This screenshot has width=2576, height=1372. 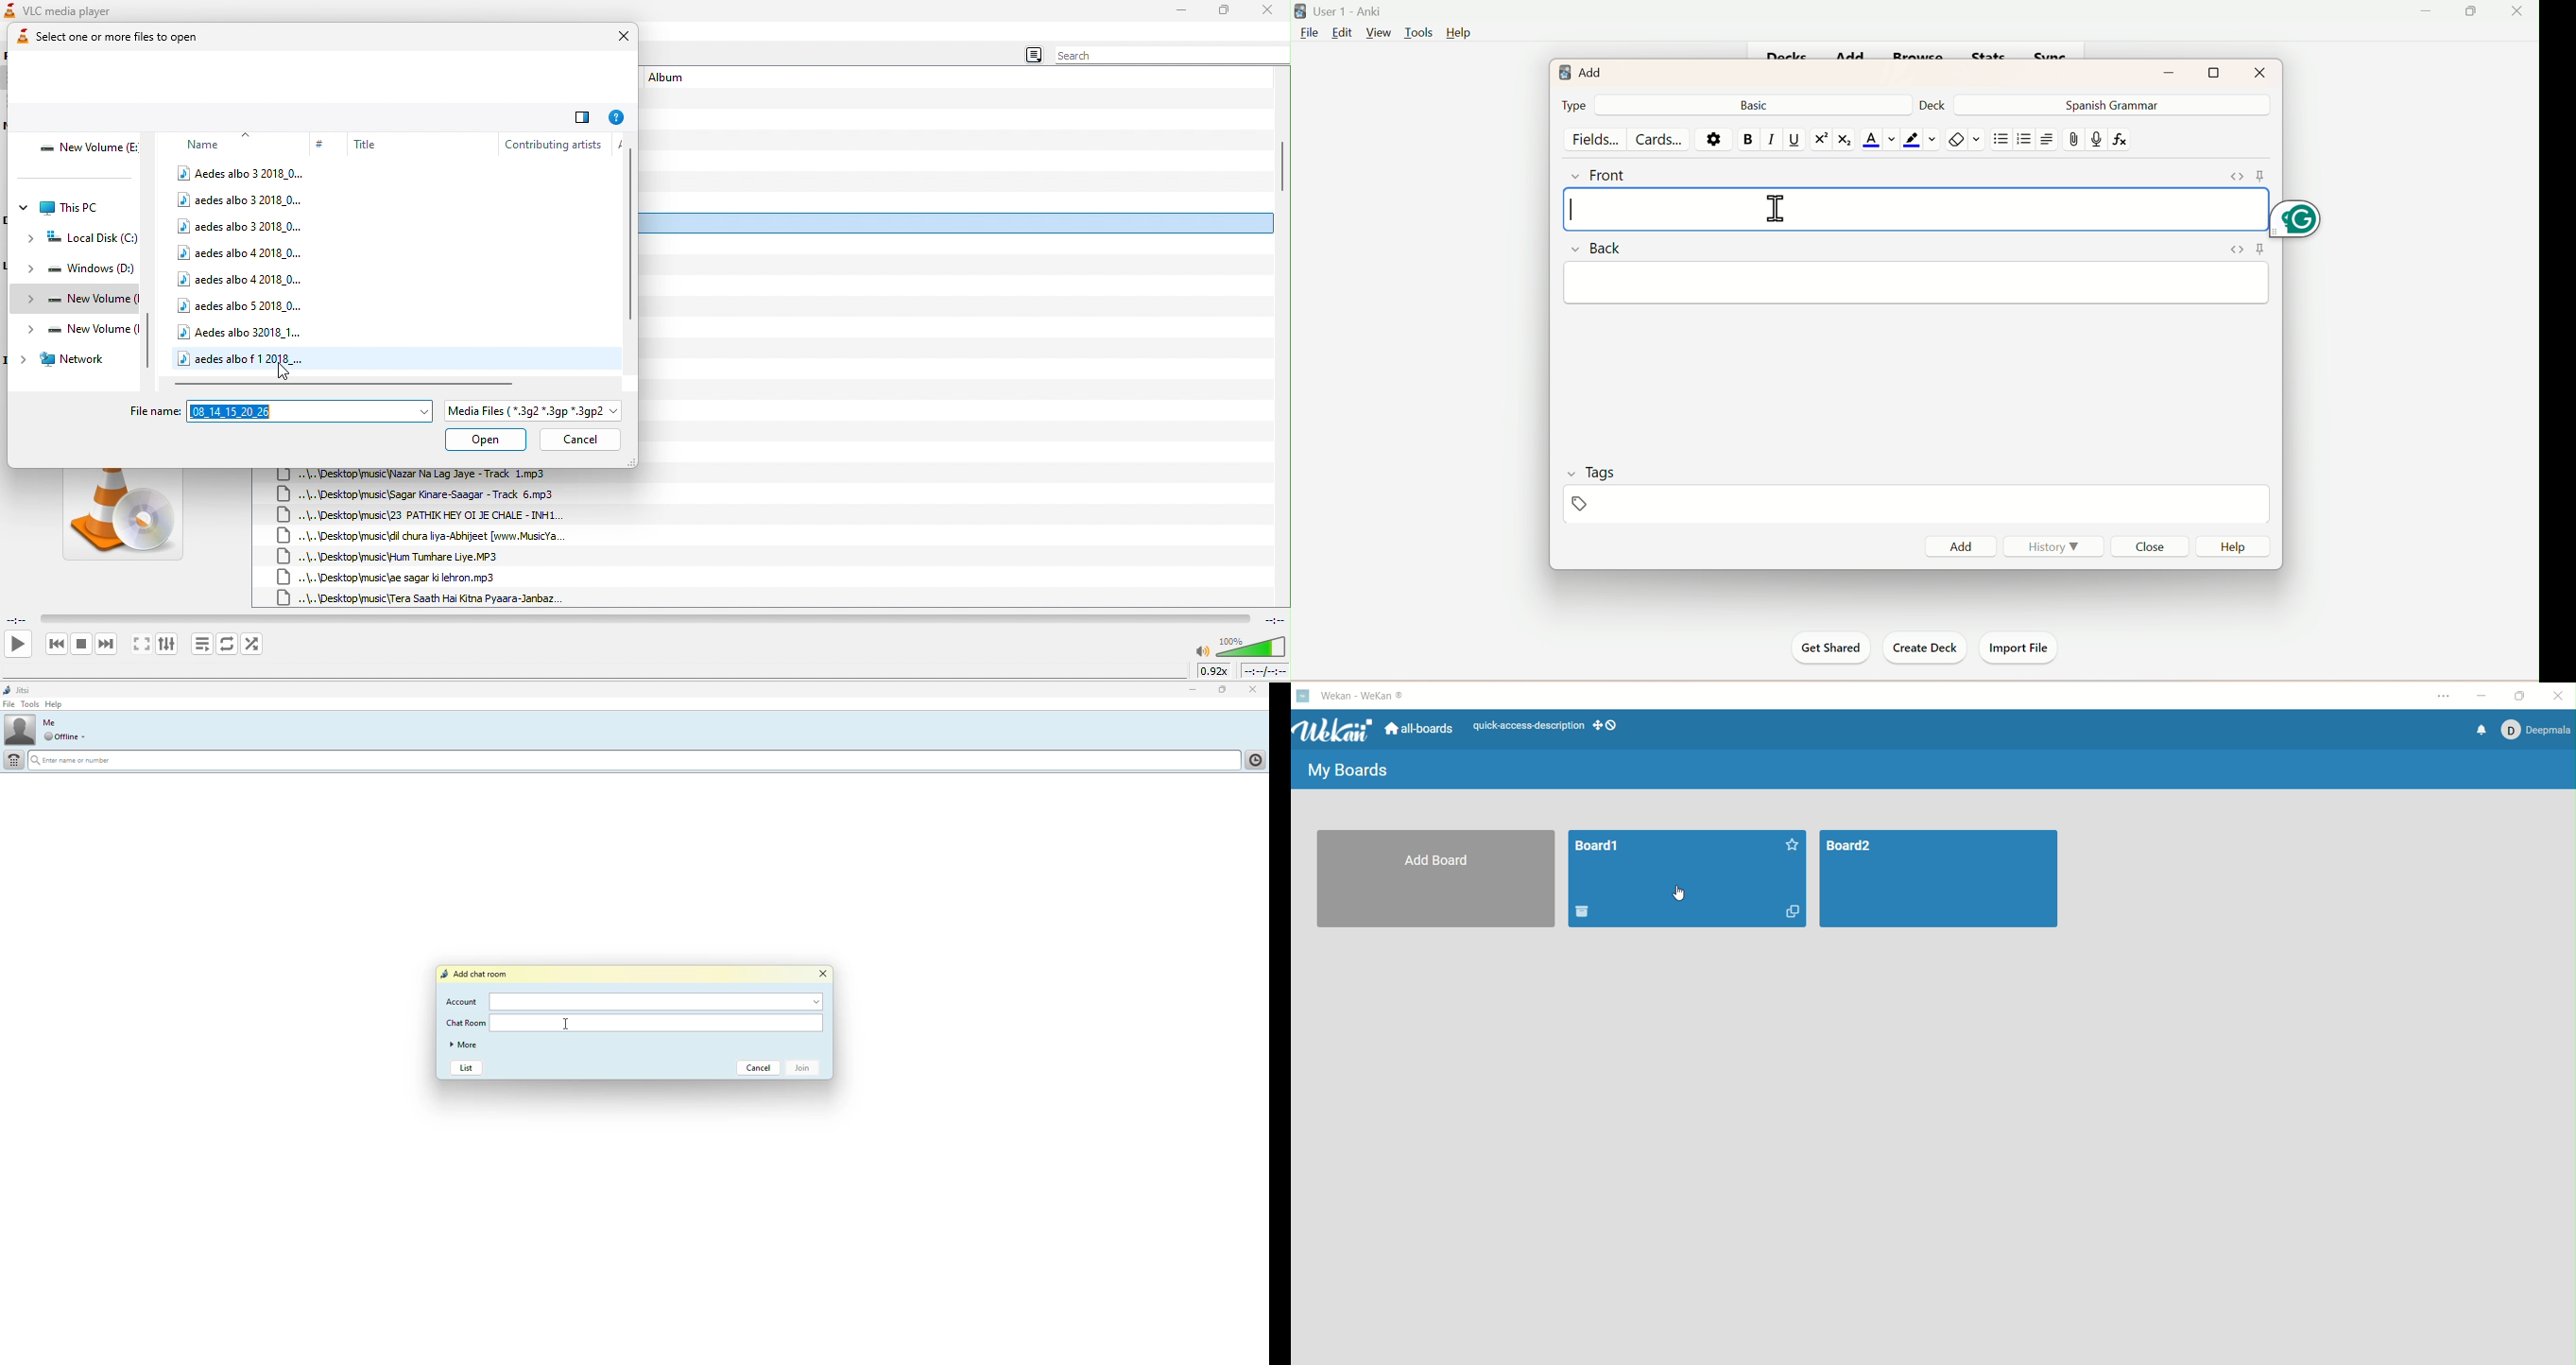 What do you see at coordinates (1921, 648) in the screenshot?
I see `Create Deck` at bounding box center [1921, 648].